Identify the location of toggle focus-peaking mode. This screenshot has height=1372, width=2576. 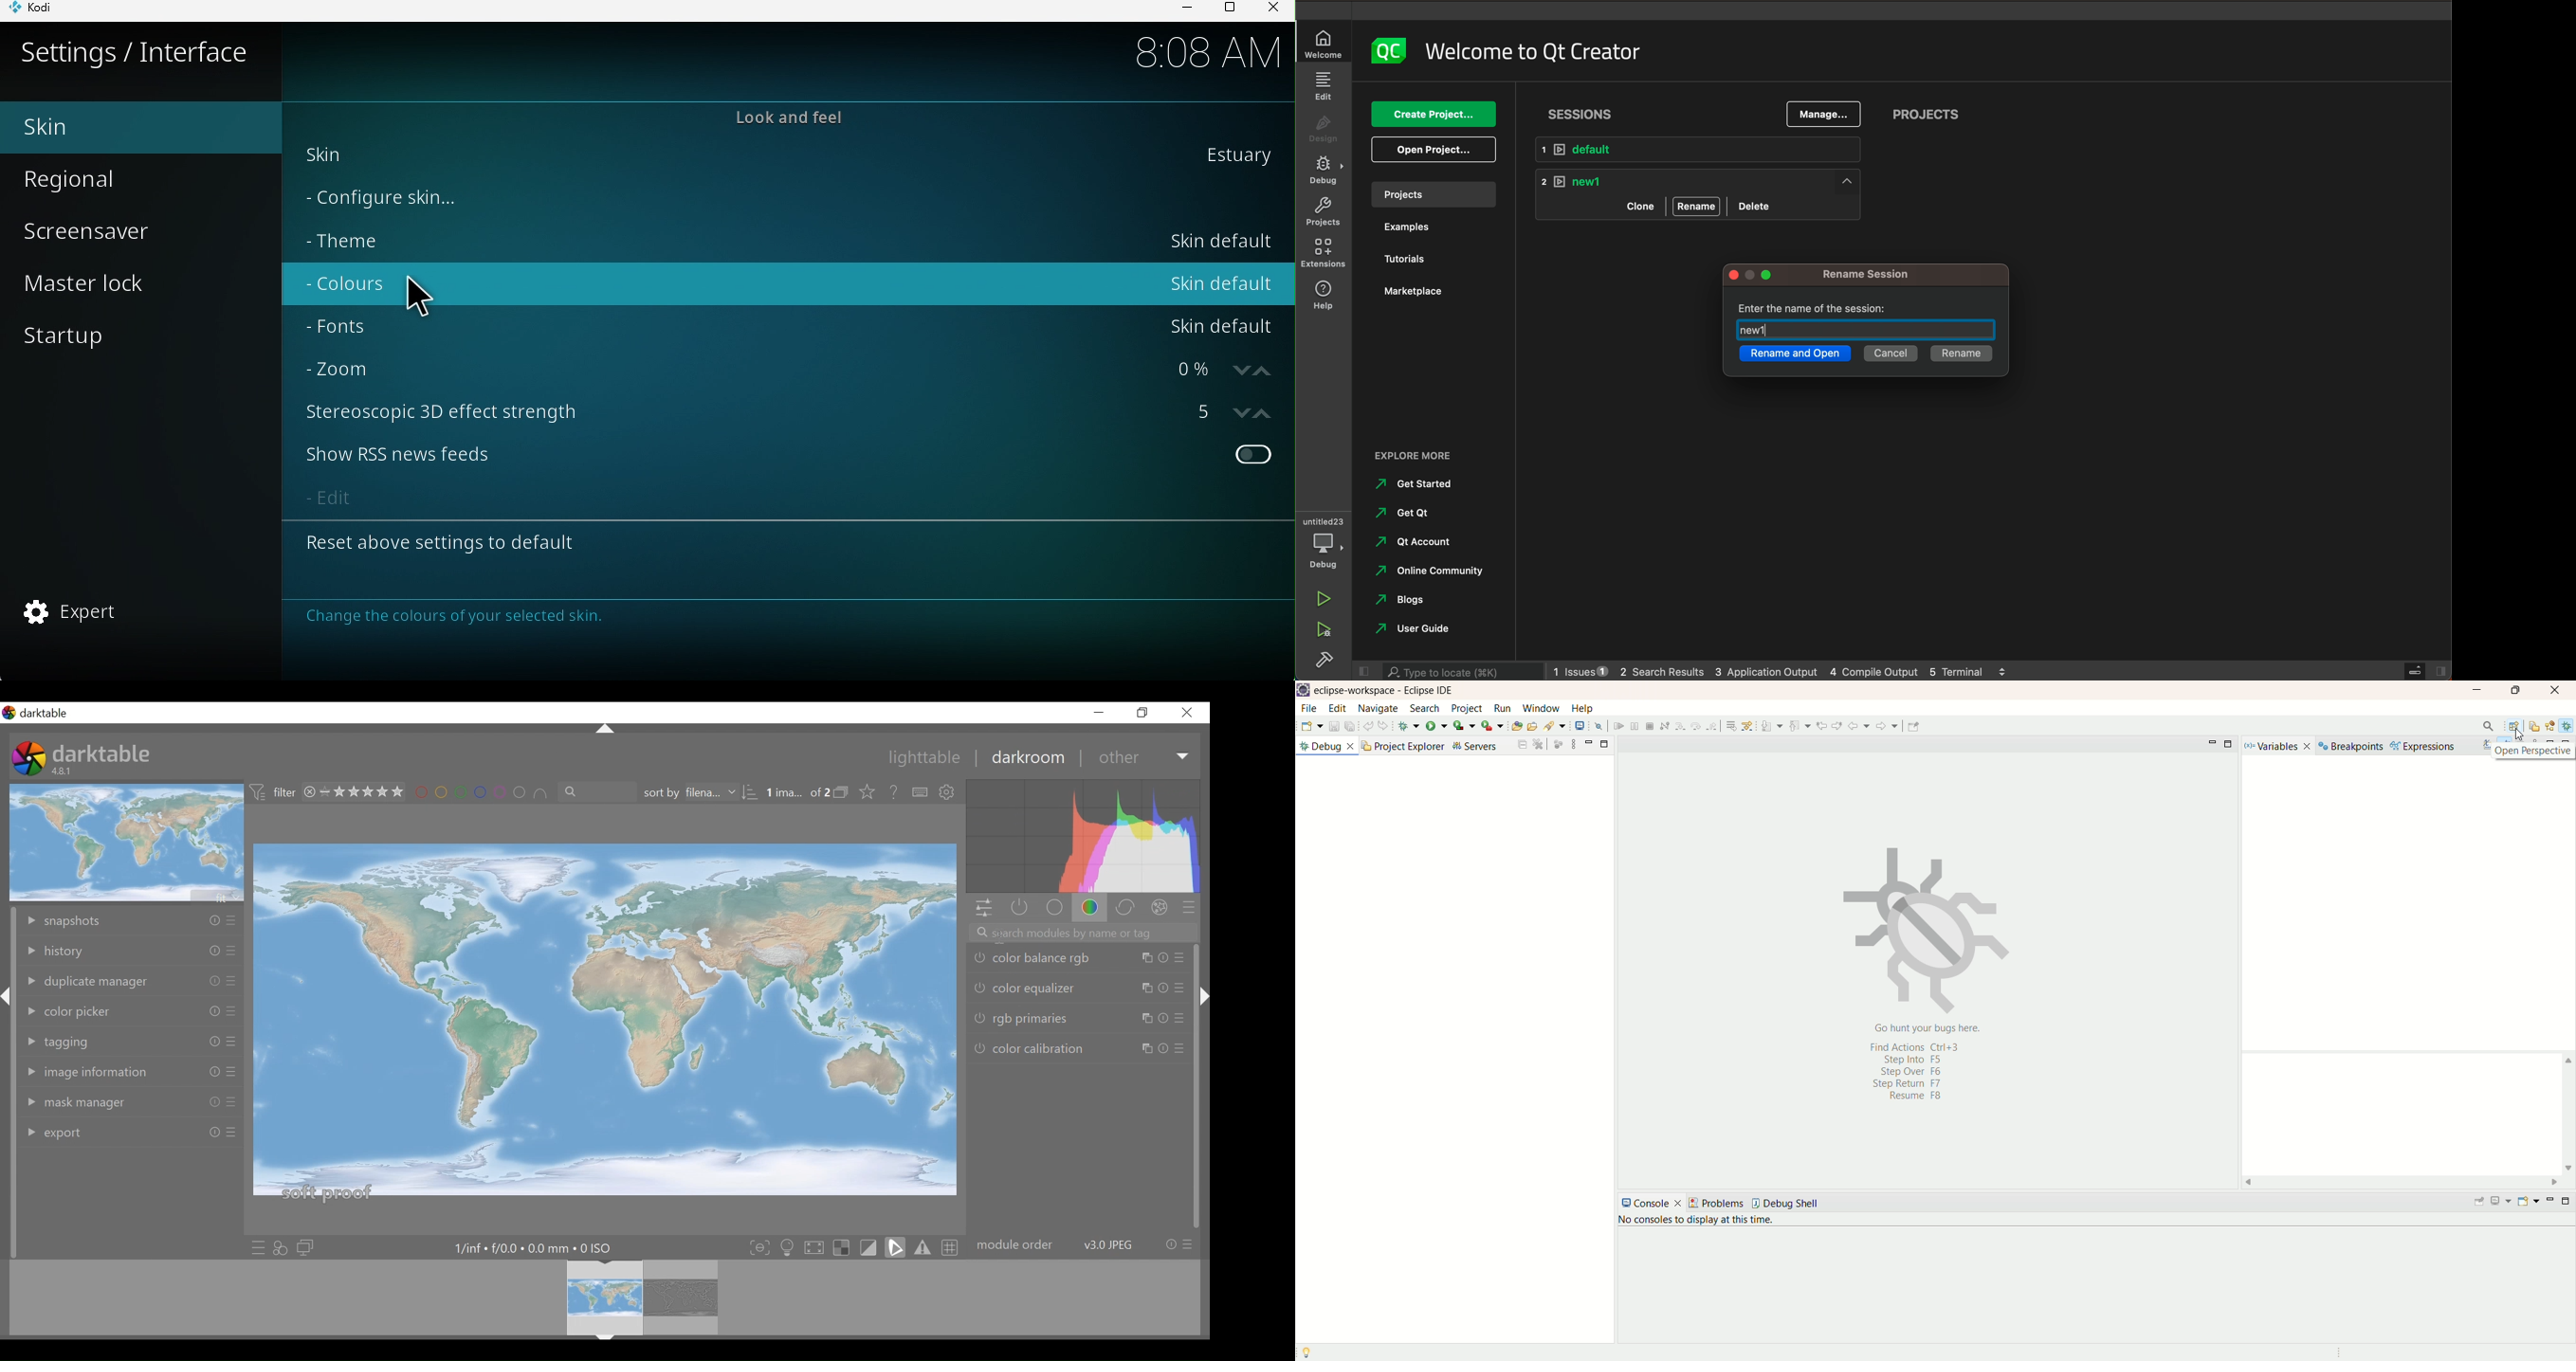
(758, 1246).